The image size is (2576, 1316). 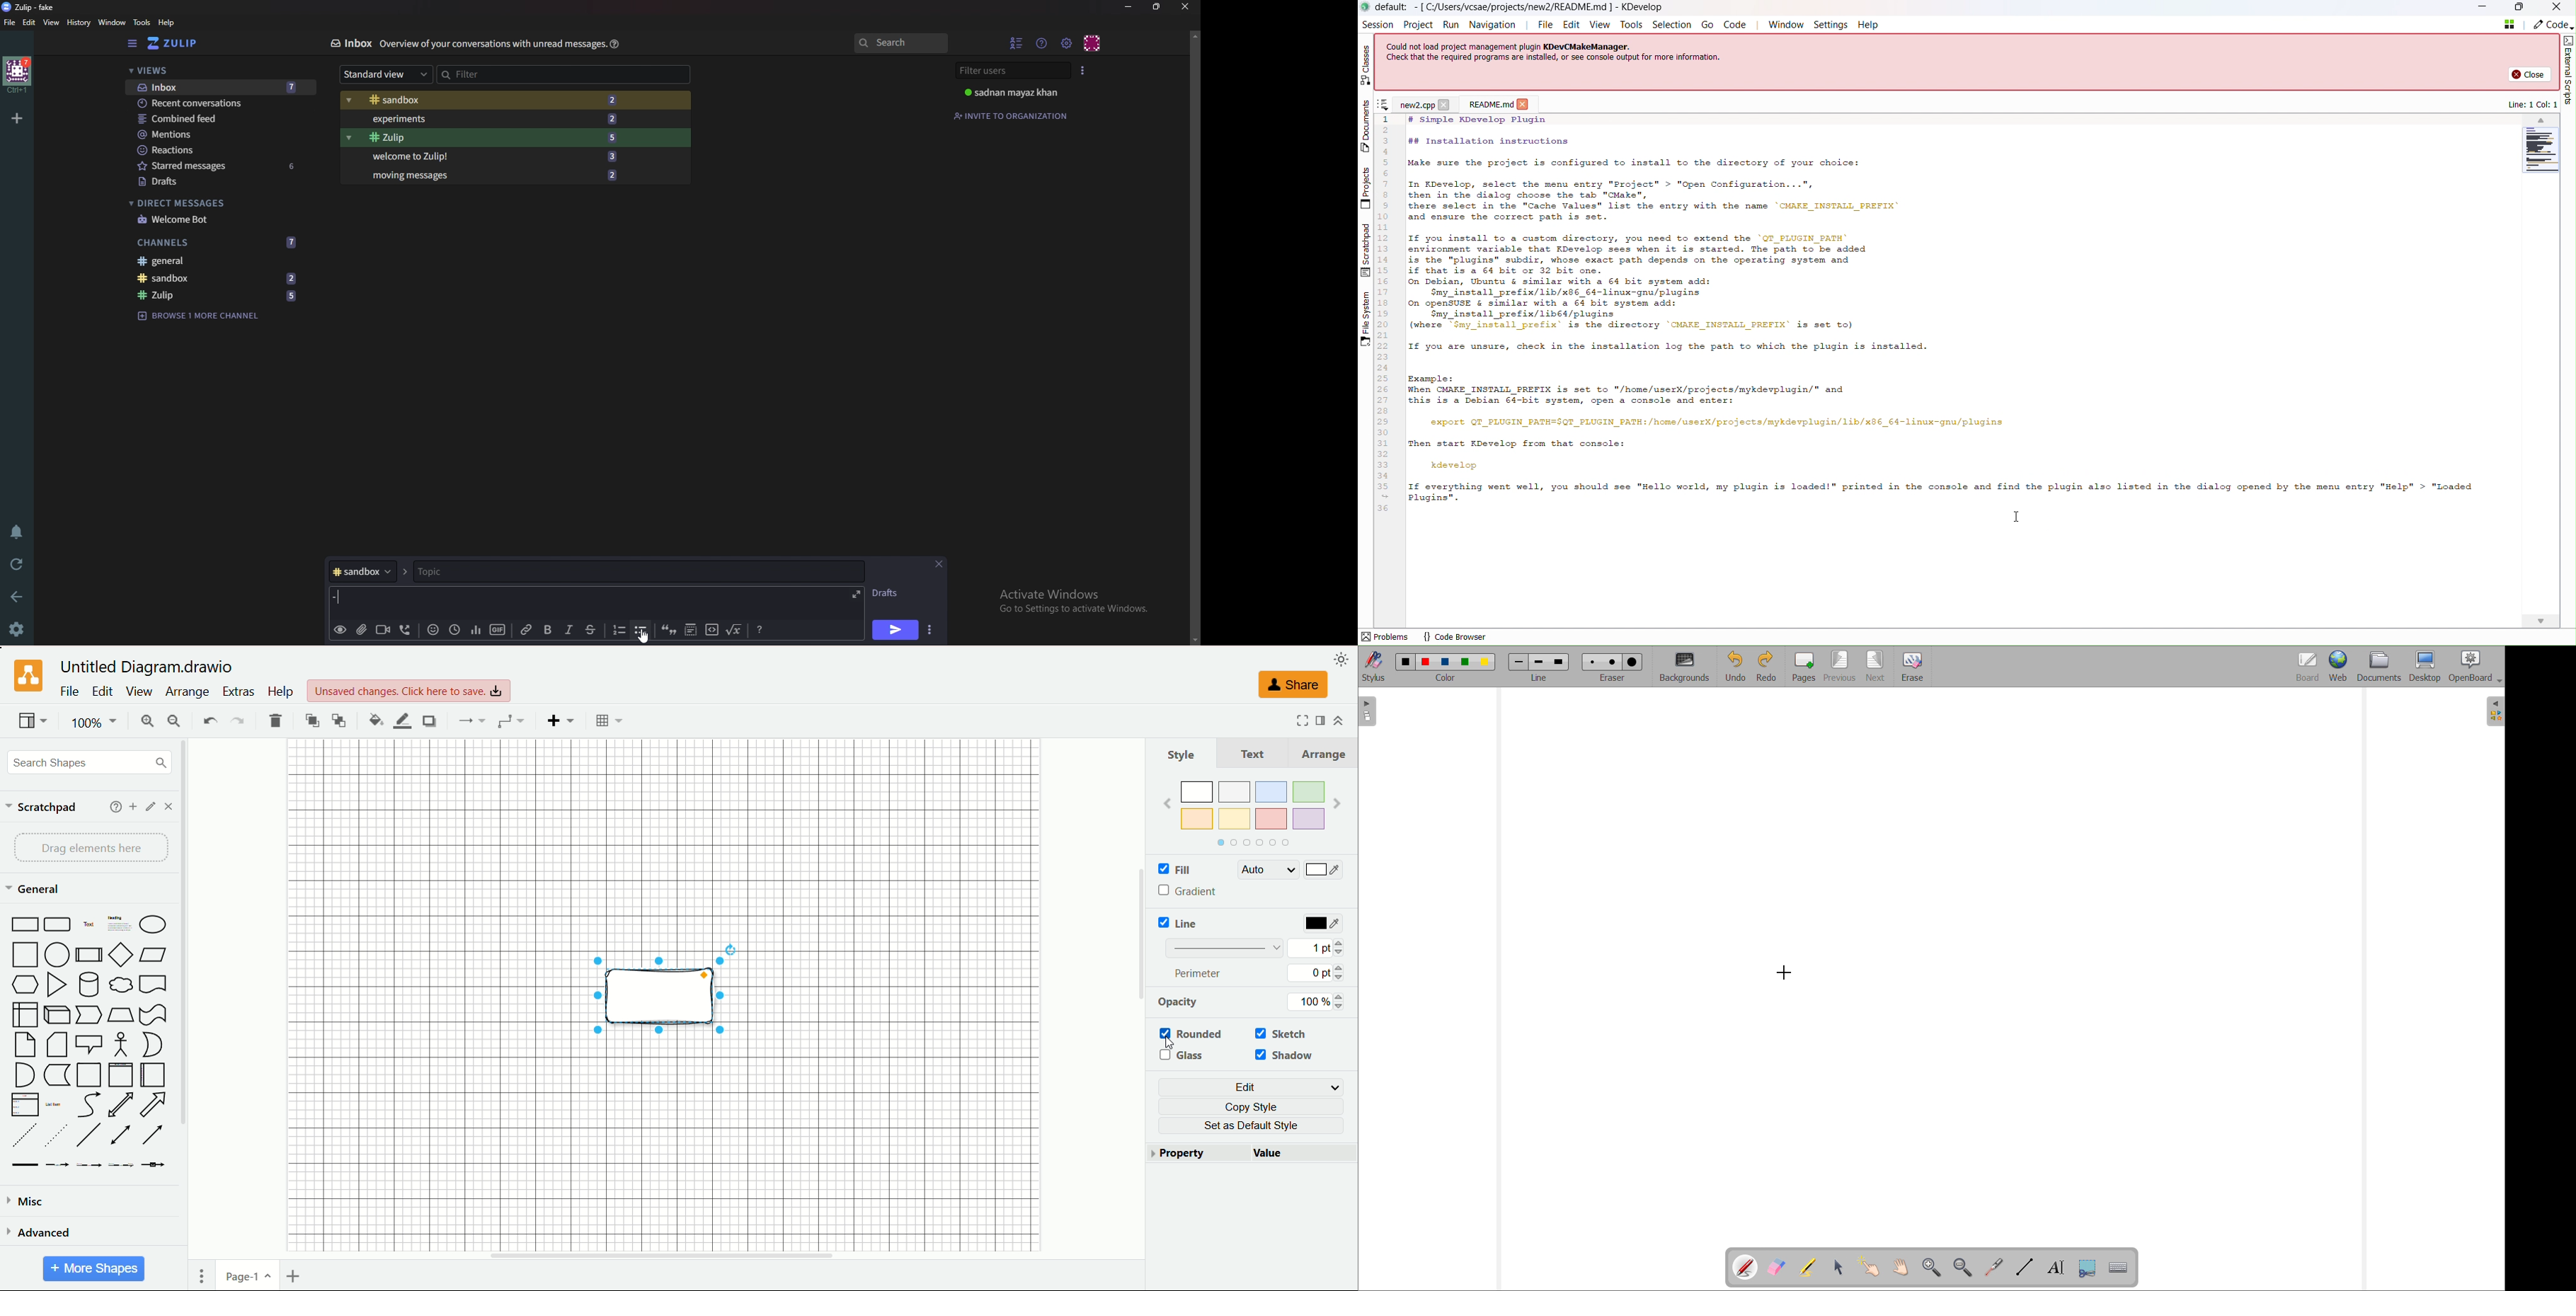 I want to click on Mentions, so click(x=220, y=134).